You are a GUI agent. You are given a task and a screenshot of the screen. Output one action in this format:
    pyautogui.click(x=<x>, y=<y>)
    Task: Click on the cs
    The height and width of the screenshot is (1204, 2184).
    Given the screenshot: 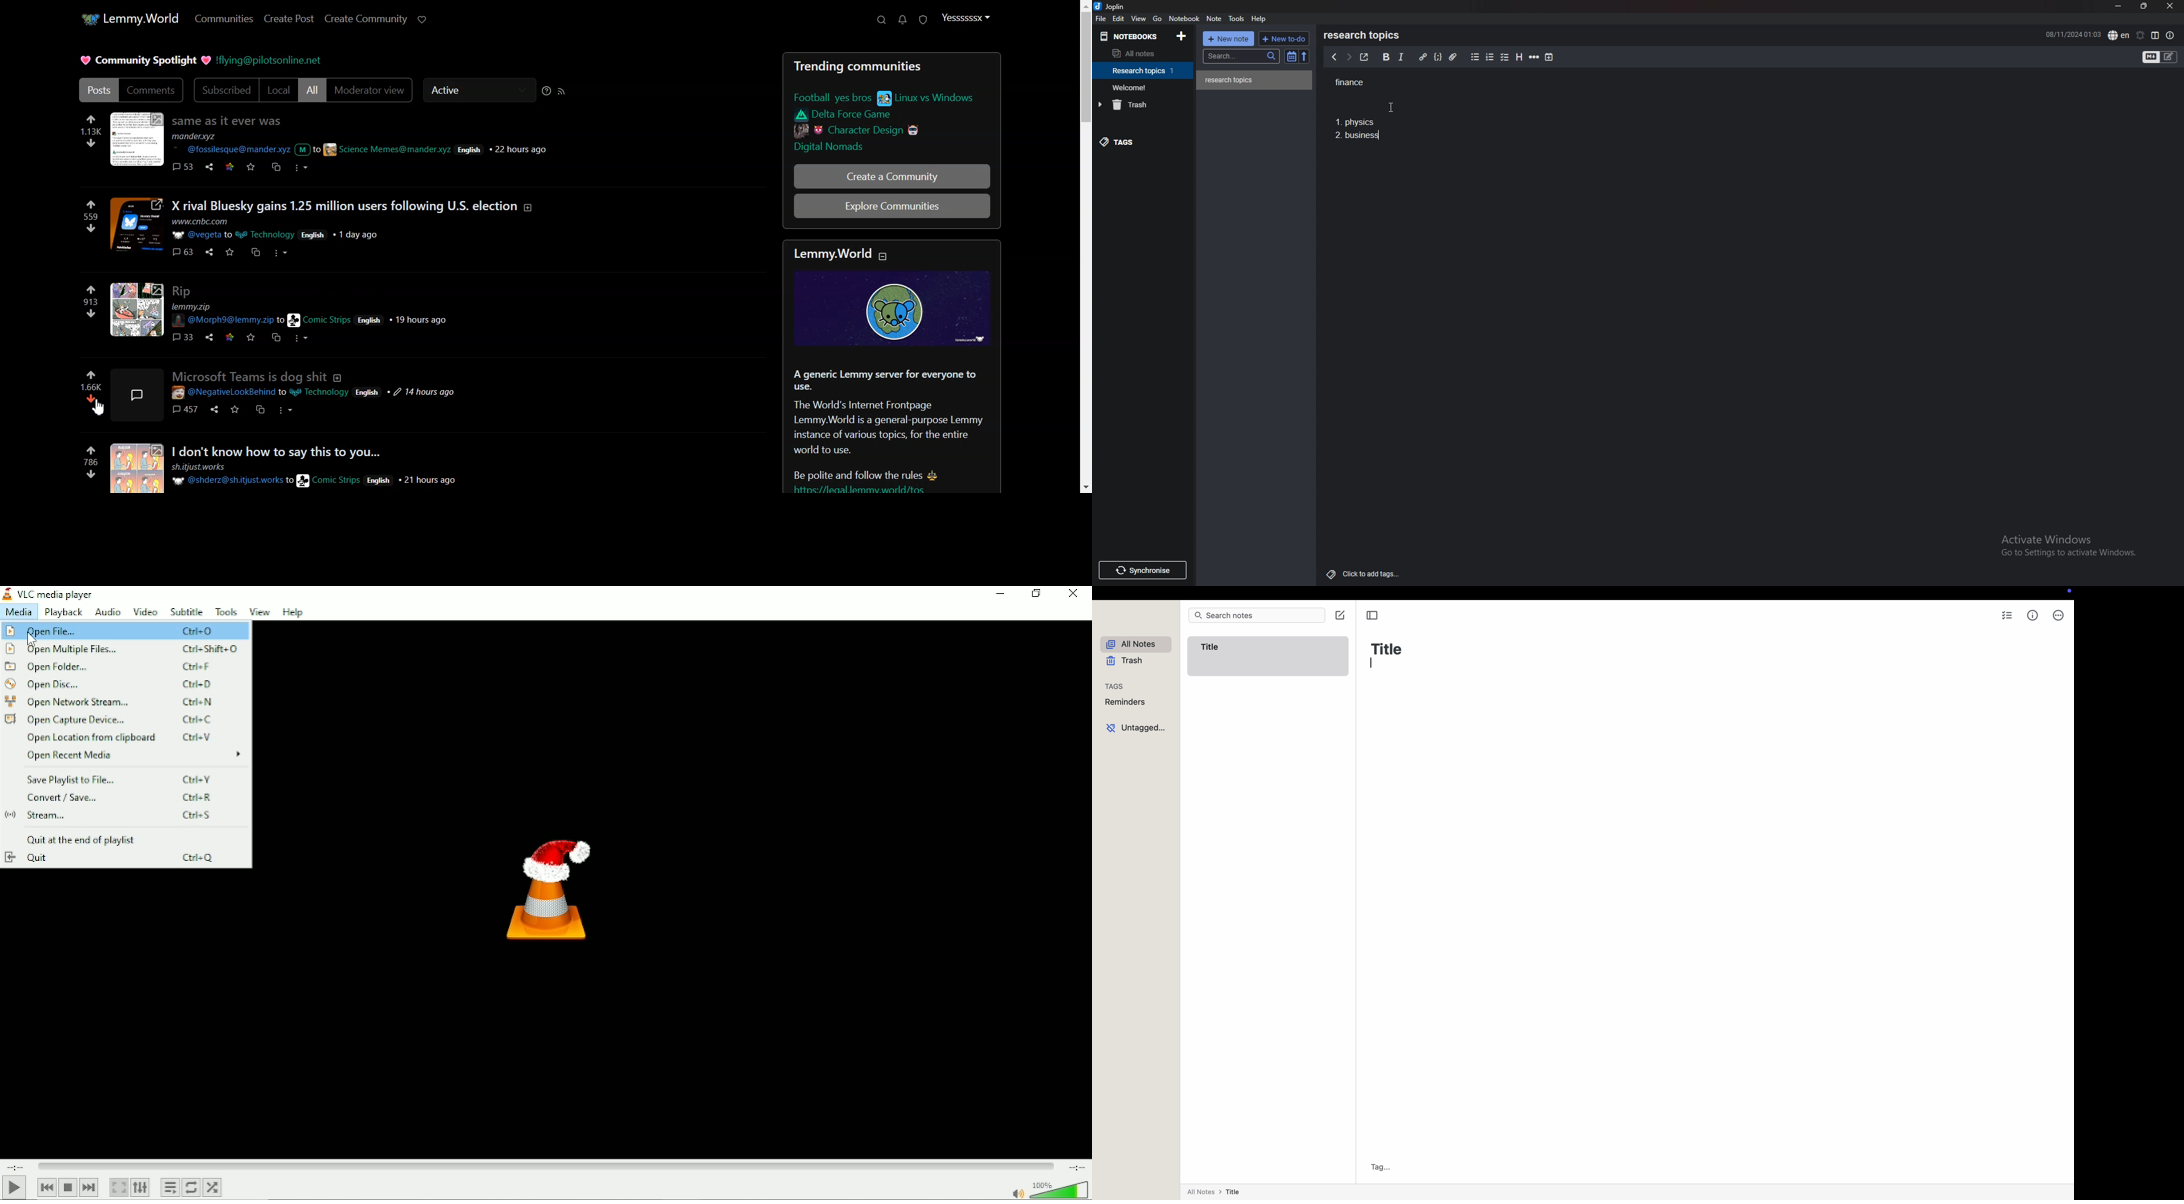 What is the action you would take?
    pyautogui.click(x=263, y=410)
    